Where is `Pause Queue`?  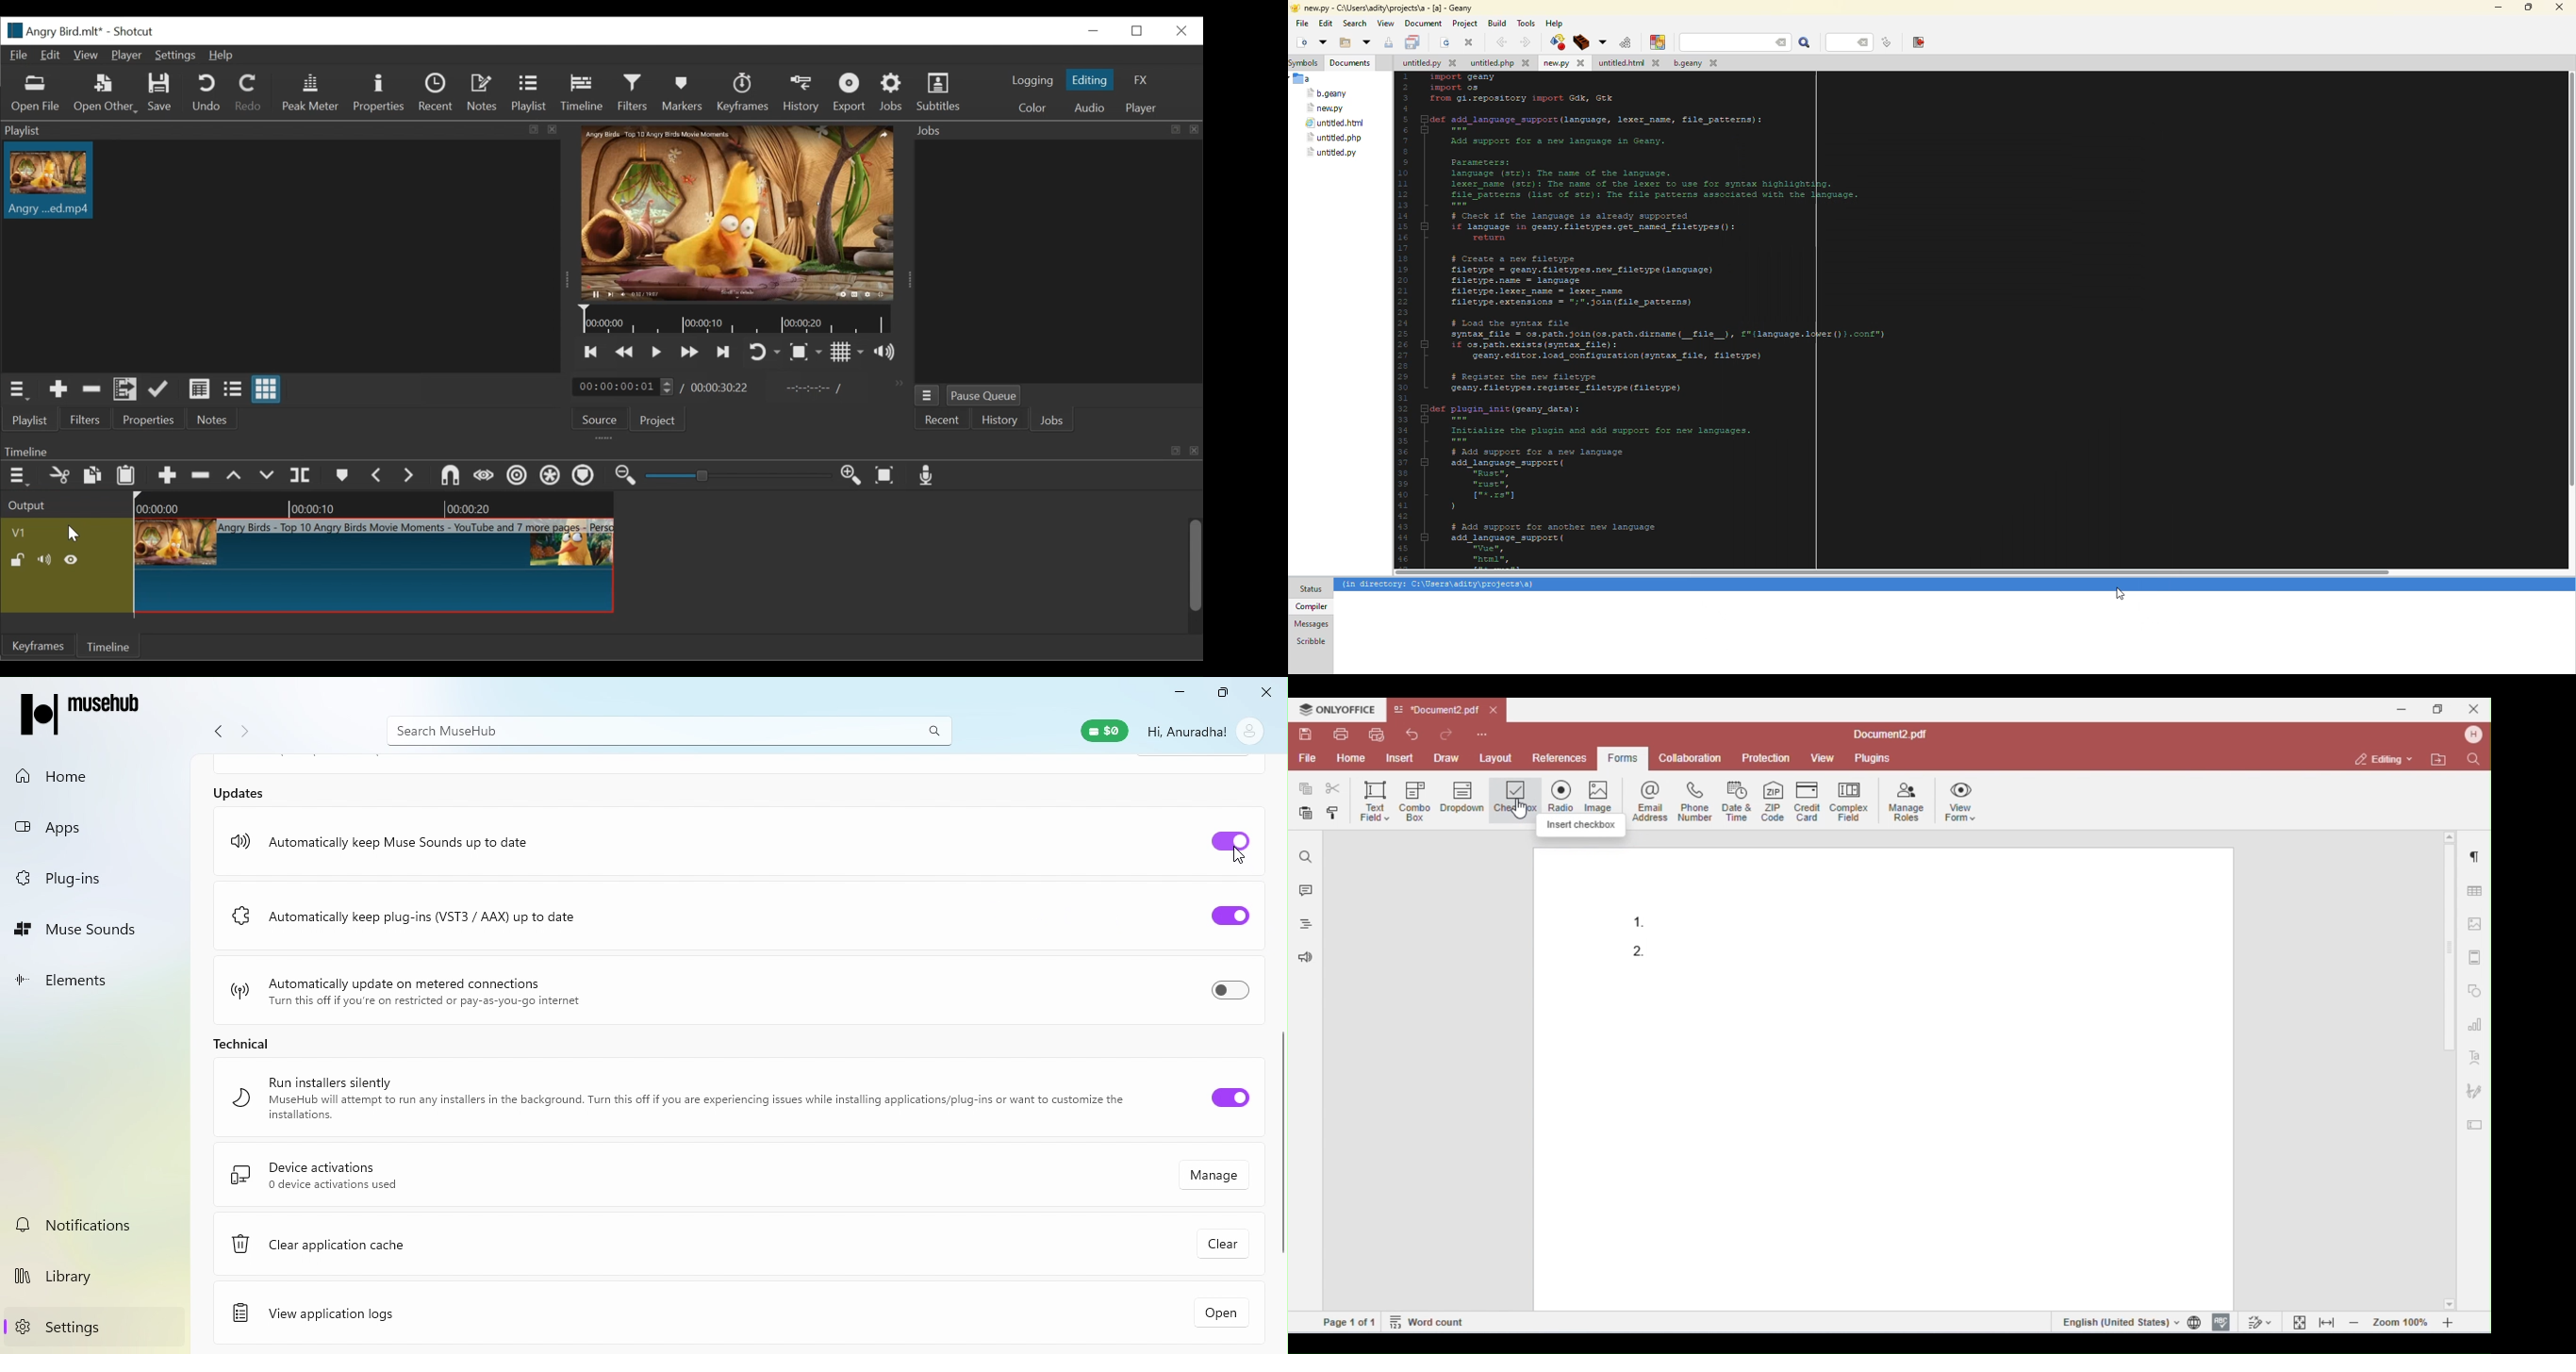
Pause Queue is located at coordinates (986, 396).